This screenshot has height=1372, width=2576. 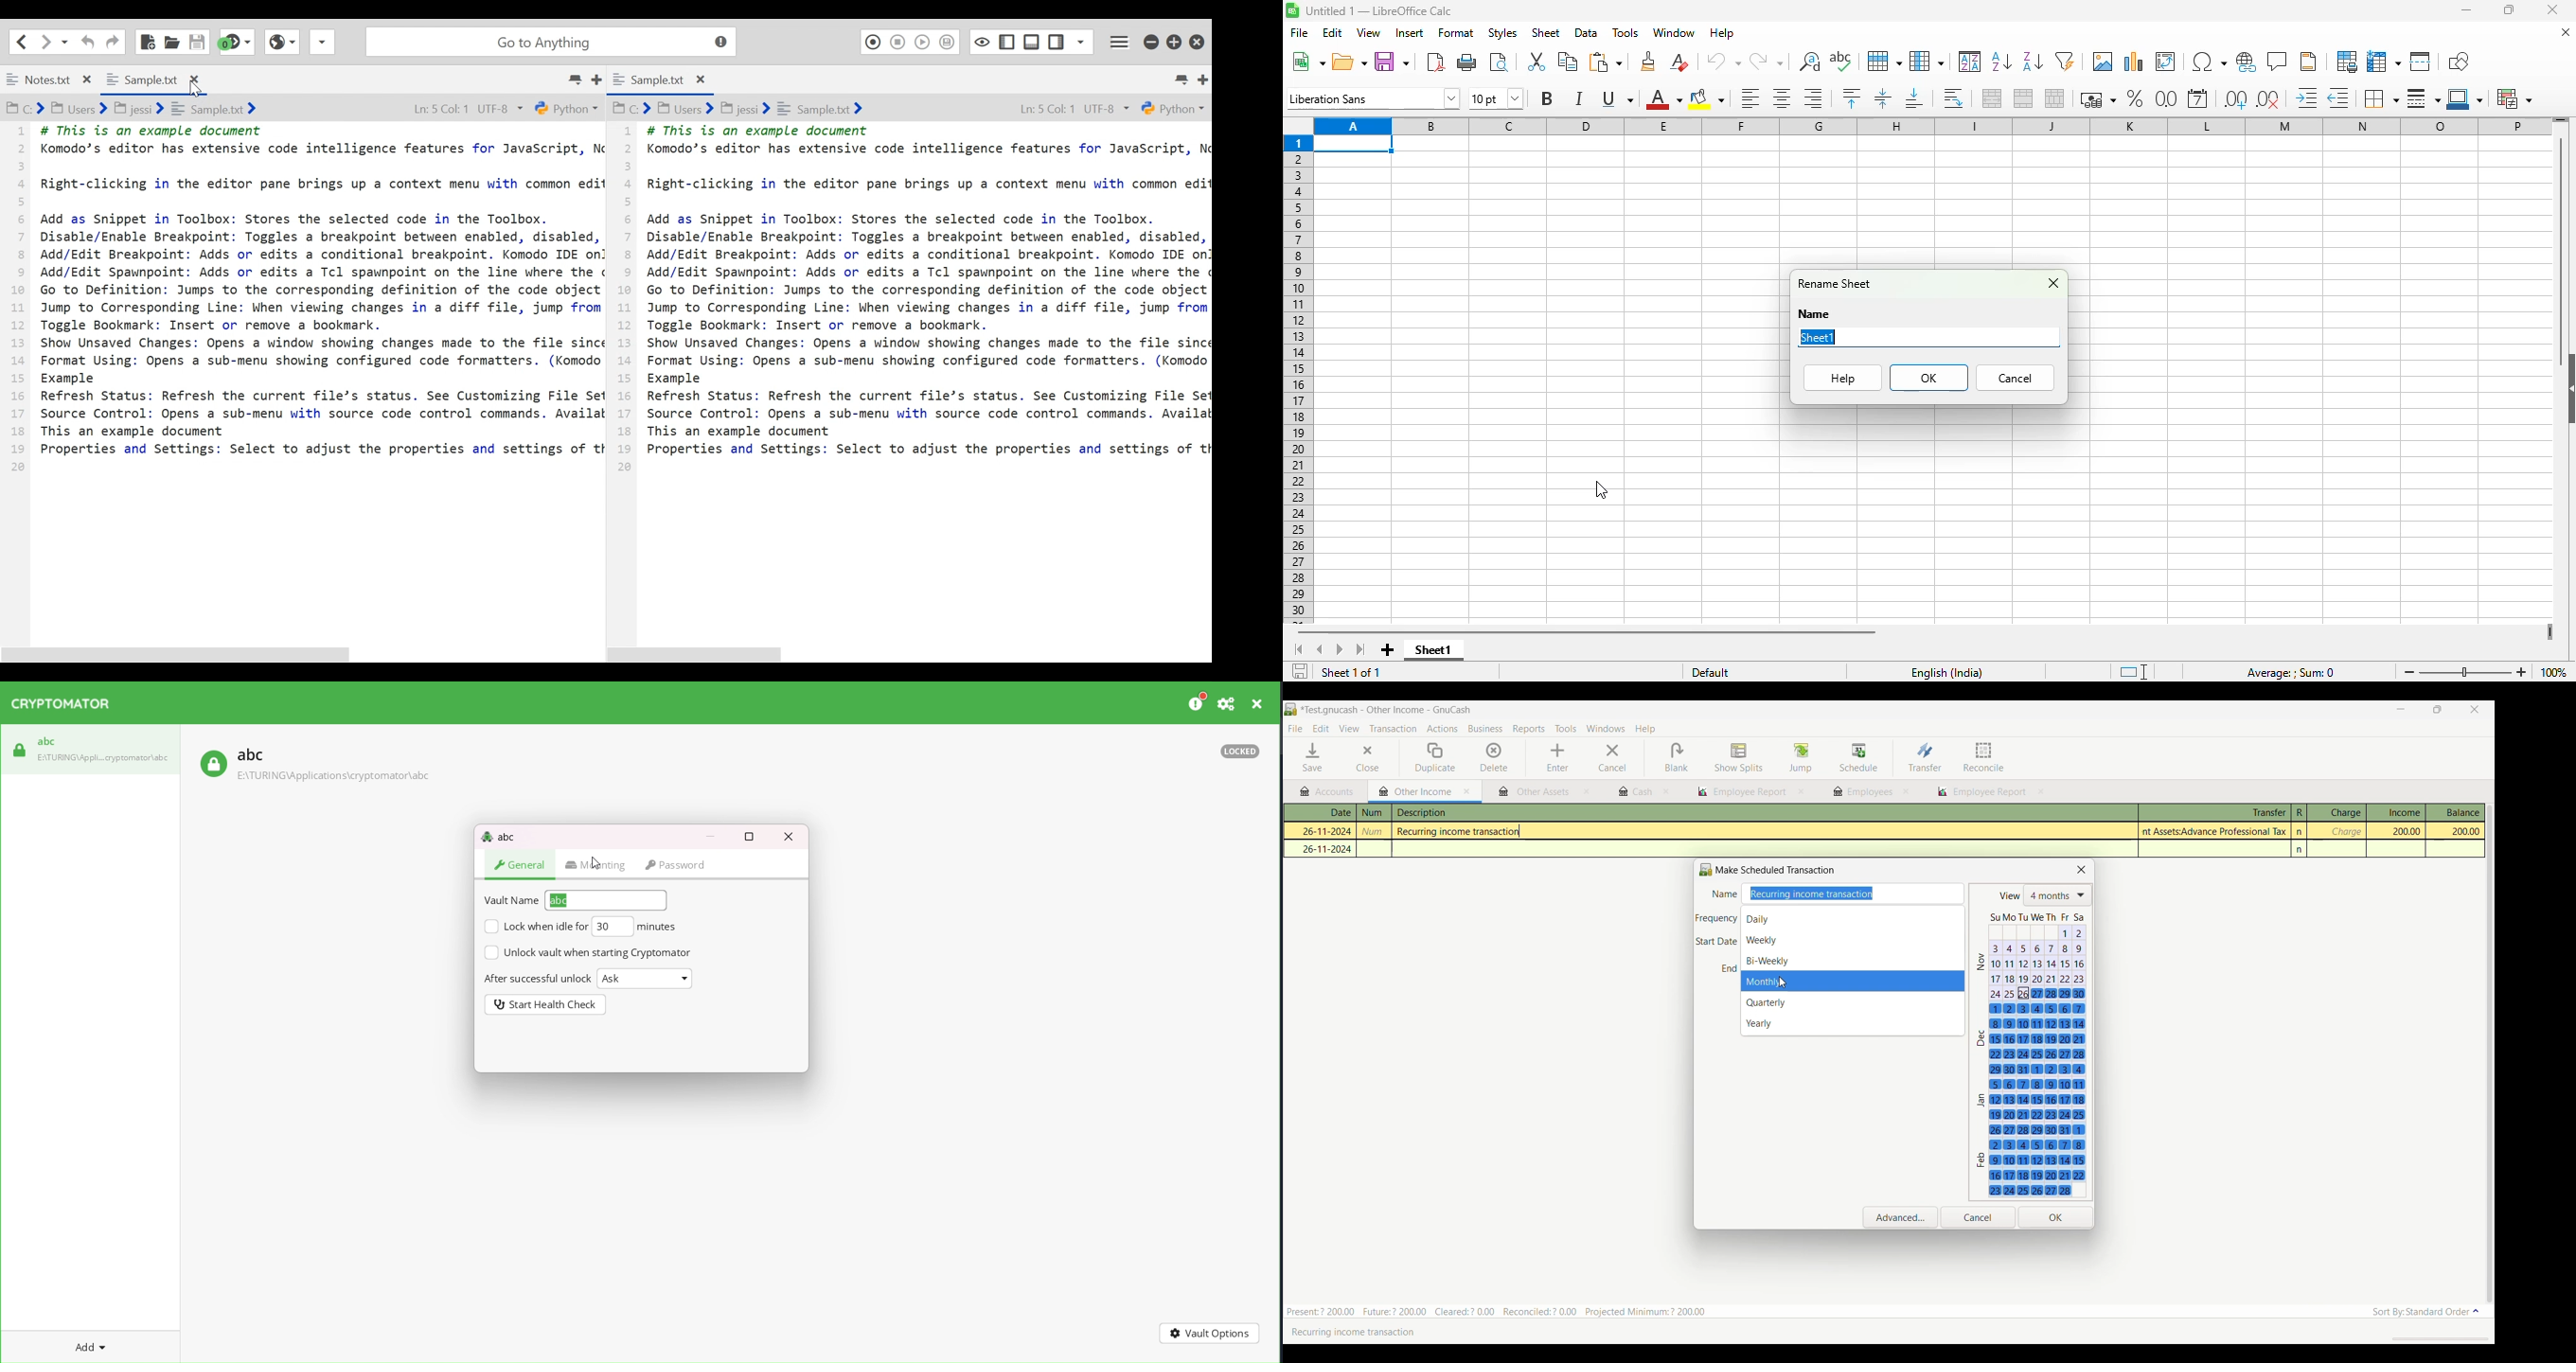 What do you see at coordinates (1882, 98) in the screenshot?
I see `center vertically` at bounding box center [1882, 98].